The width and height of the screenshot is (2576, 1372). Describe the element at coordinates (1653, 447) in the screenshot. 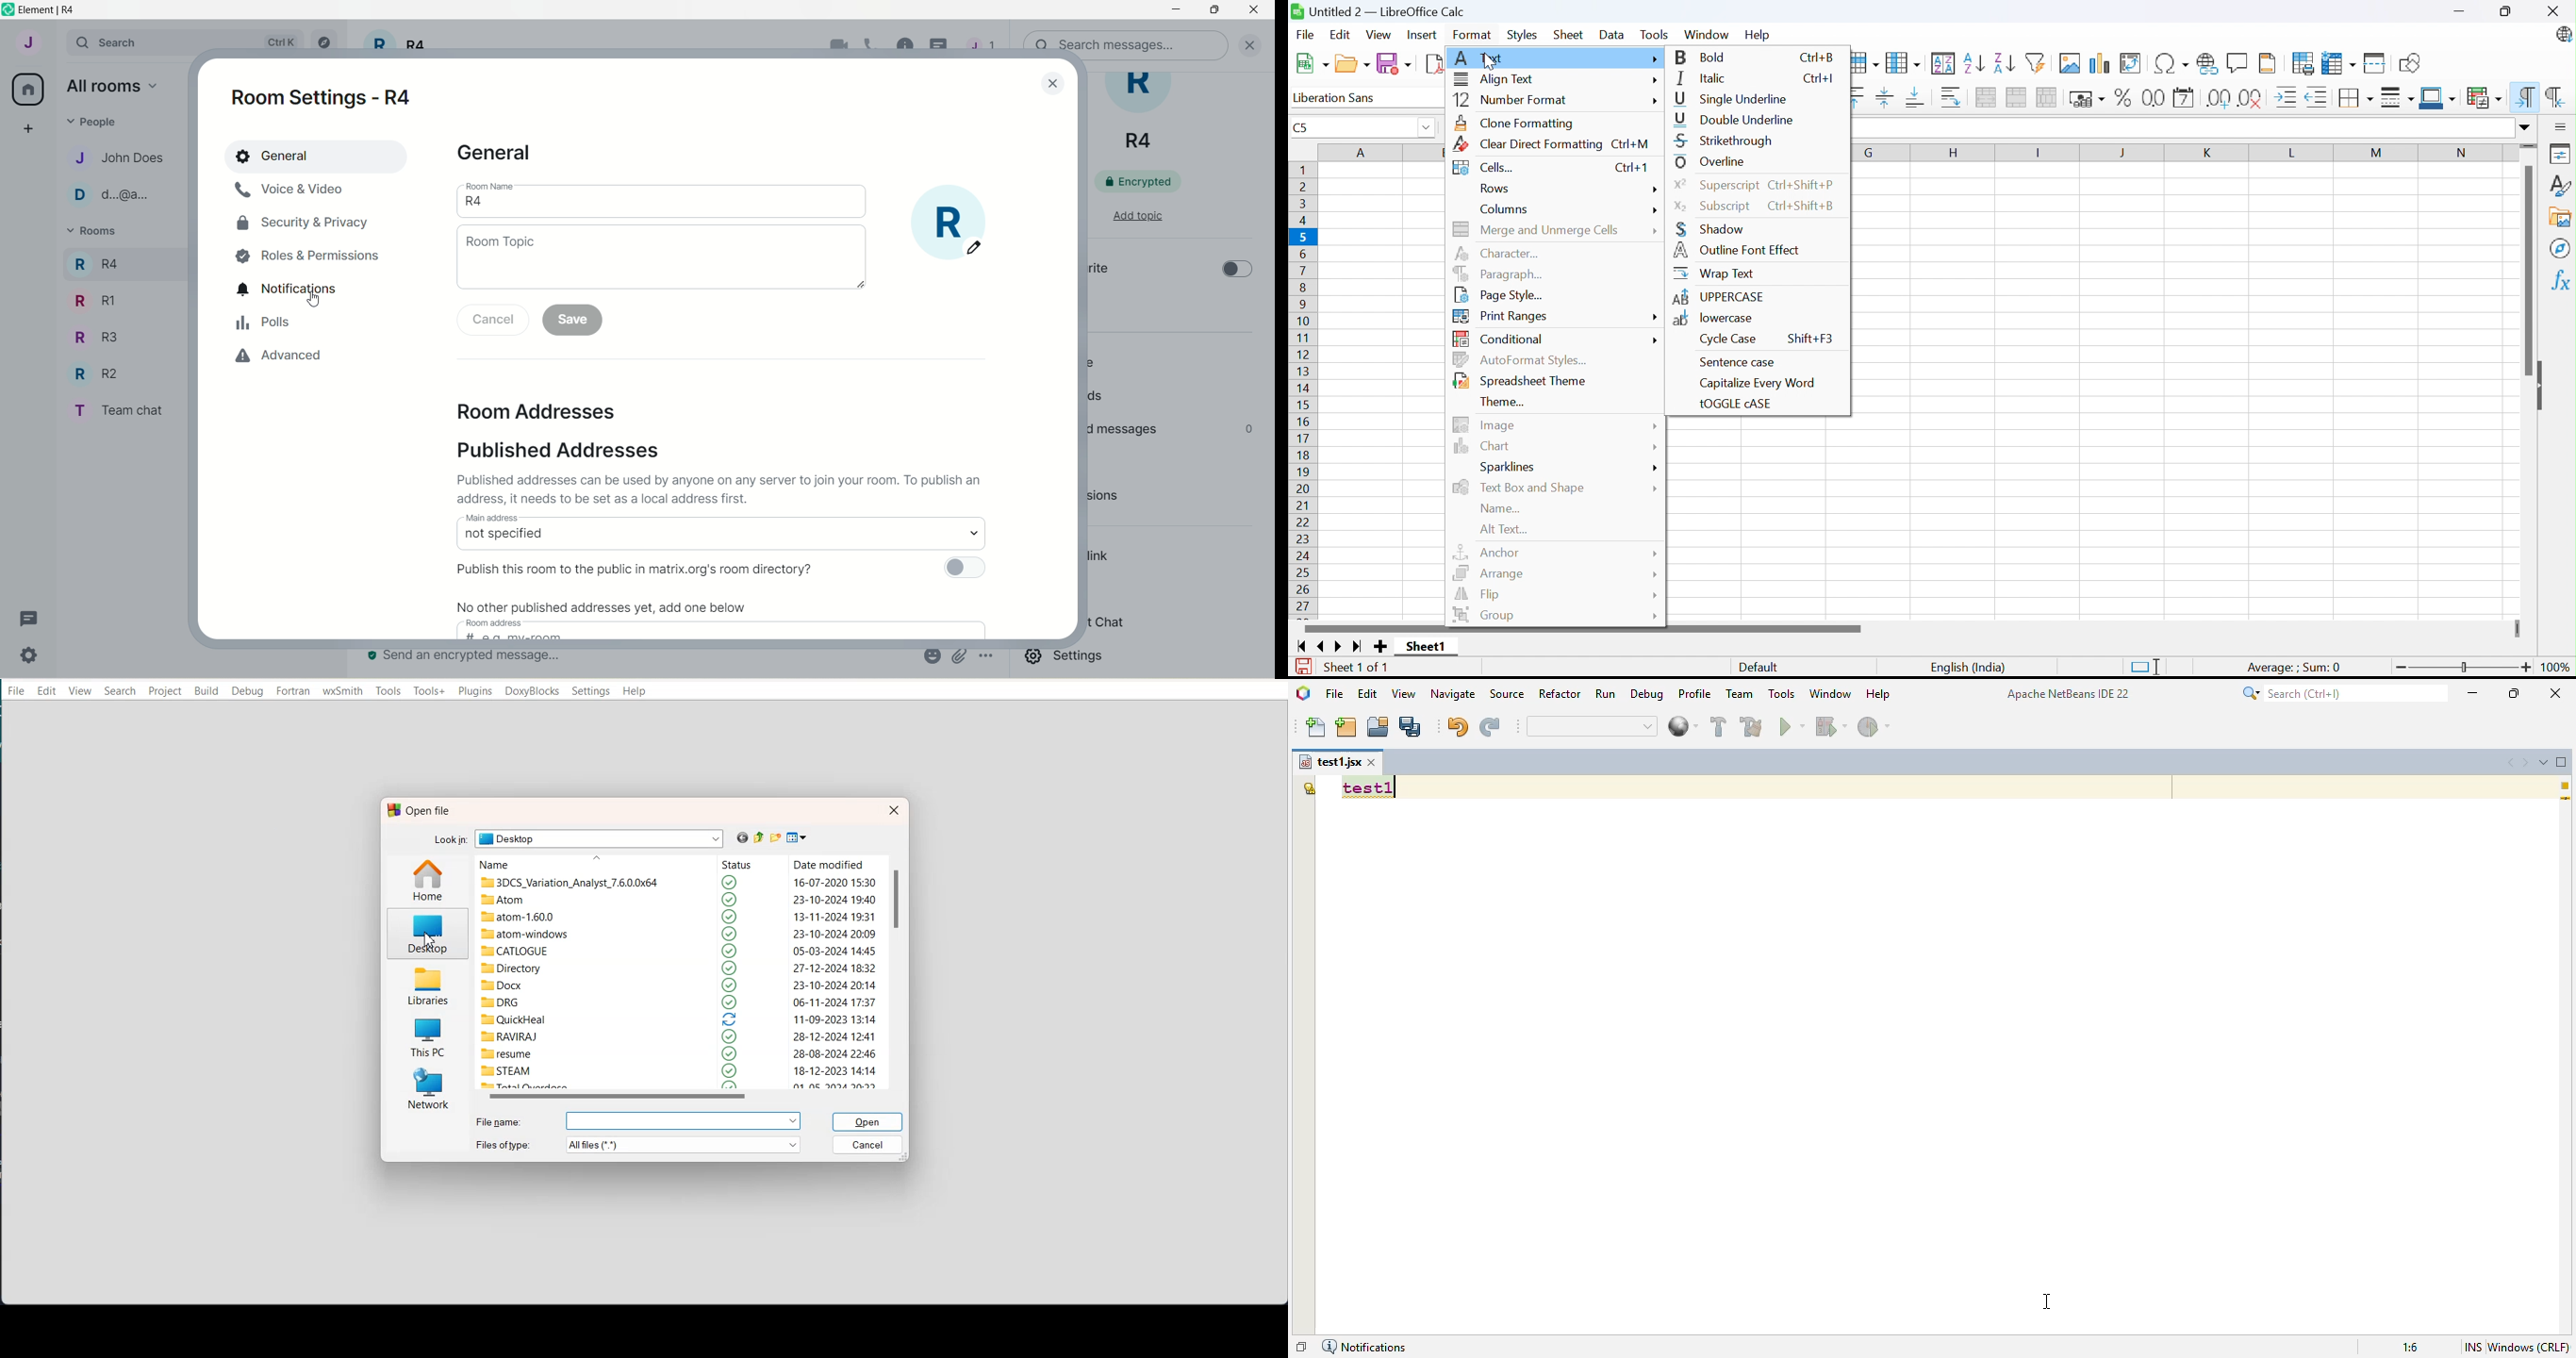

I see `More` at that location.